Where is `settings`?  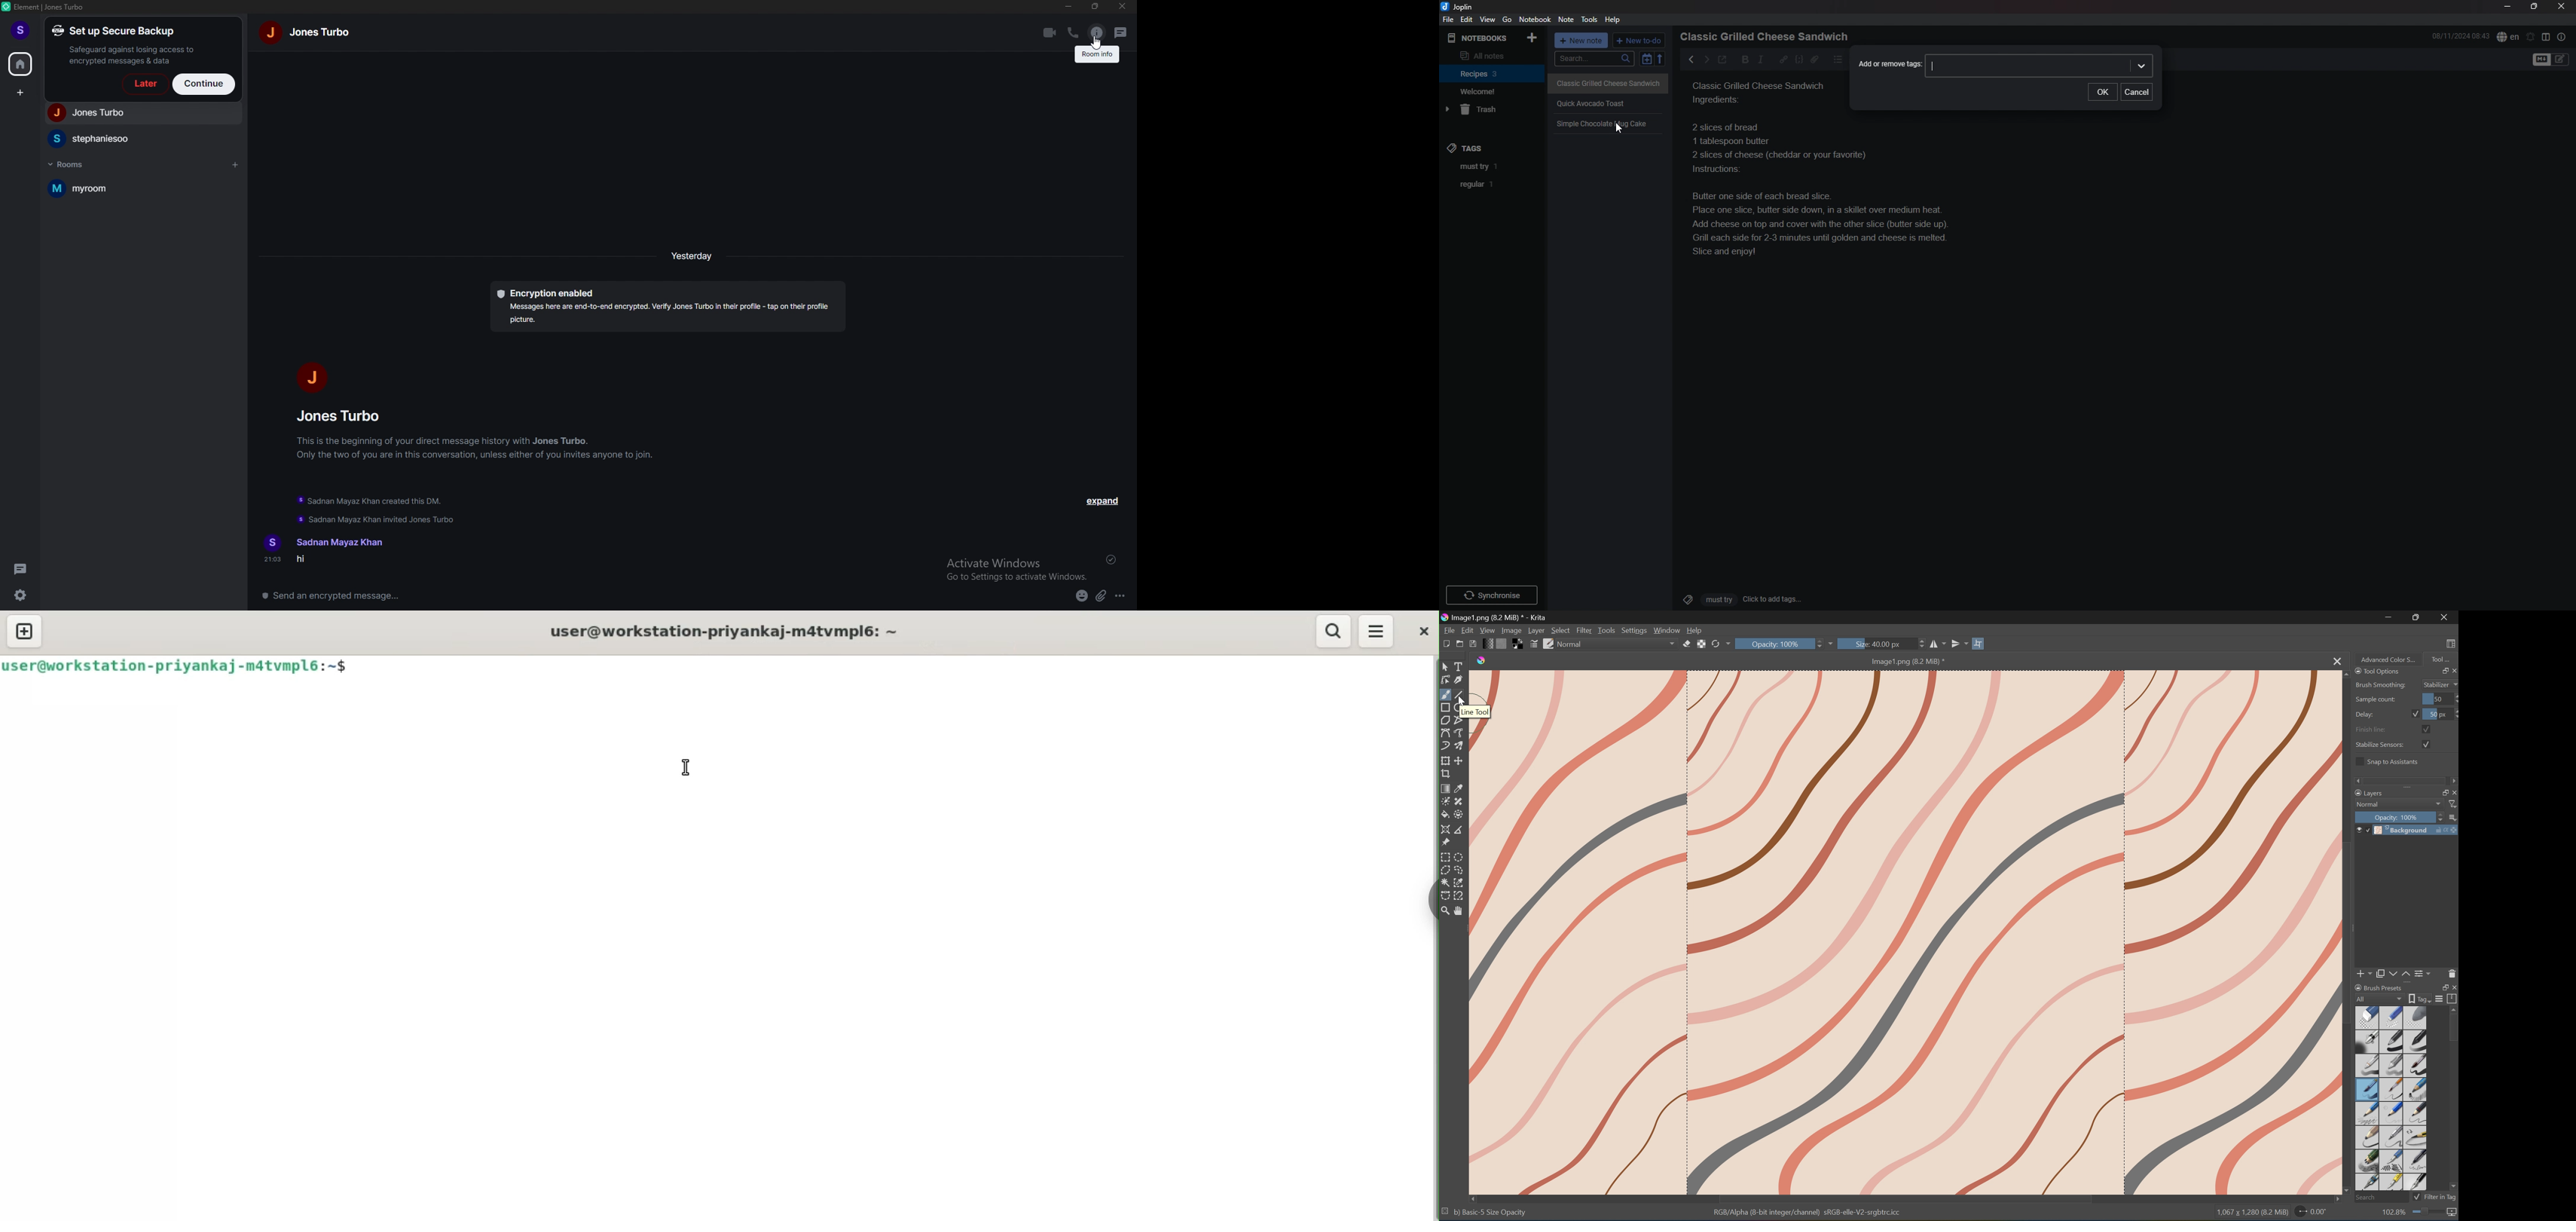
settings is located at coordinates (22, 596).